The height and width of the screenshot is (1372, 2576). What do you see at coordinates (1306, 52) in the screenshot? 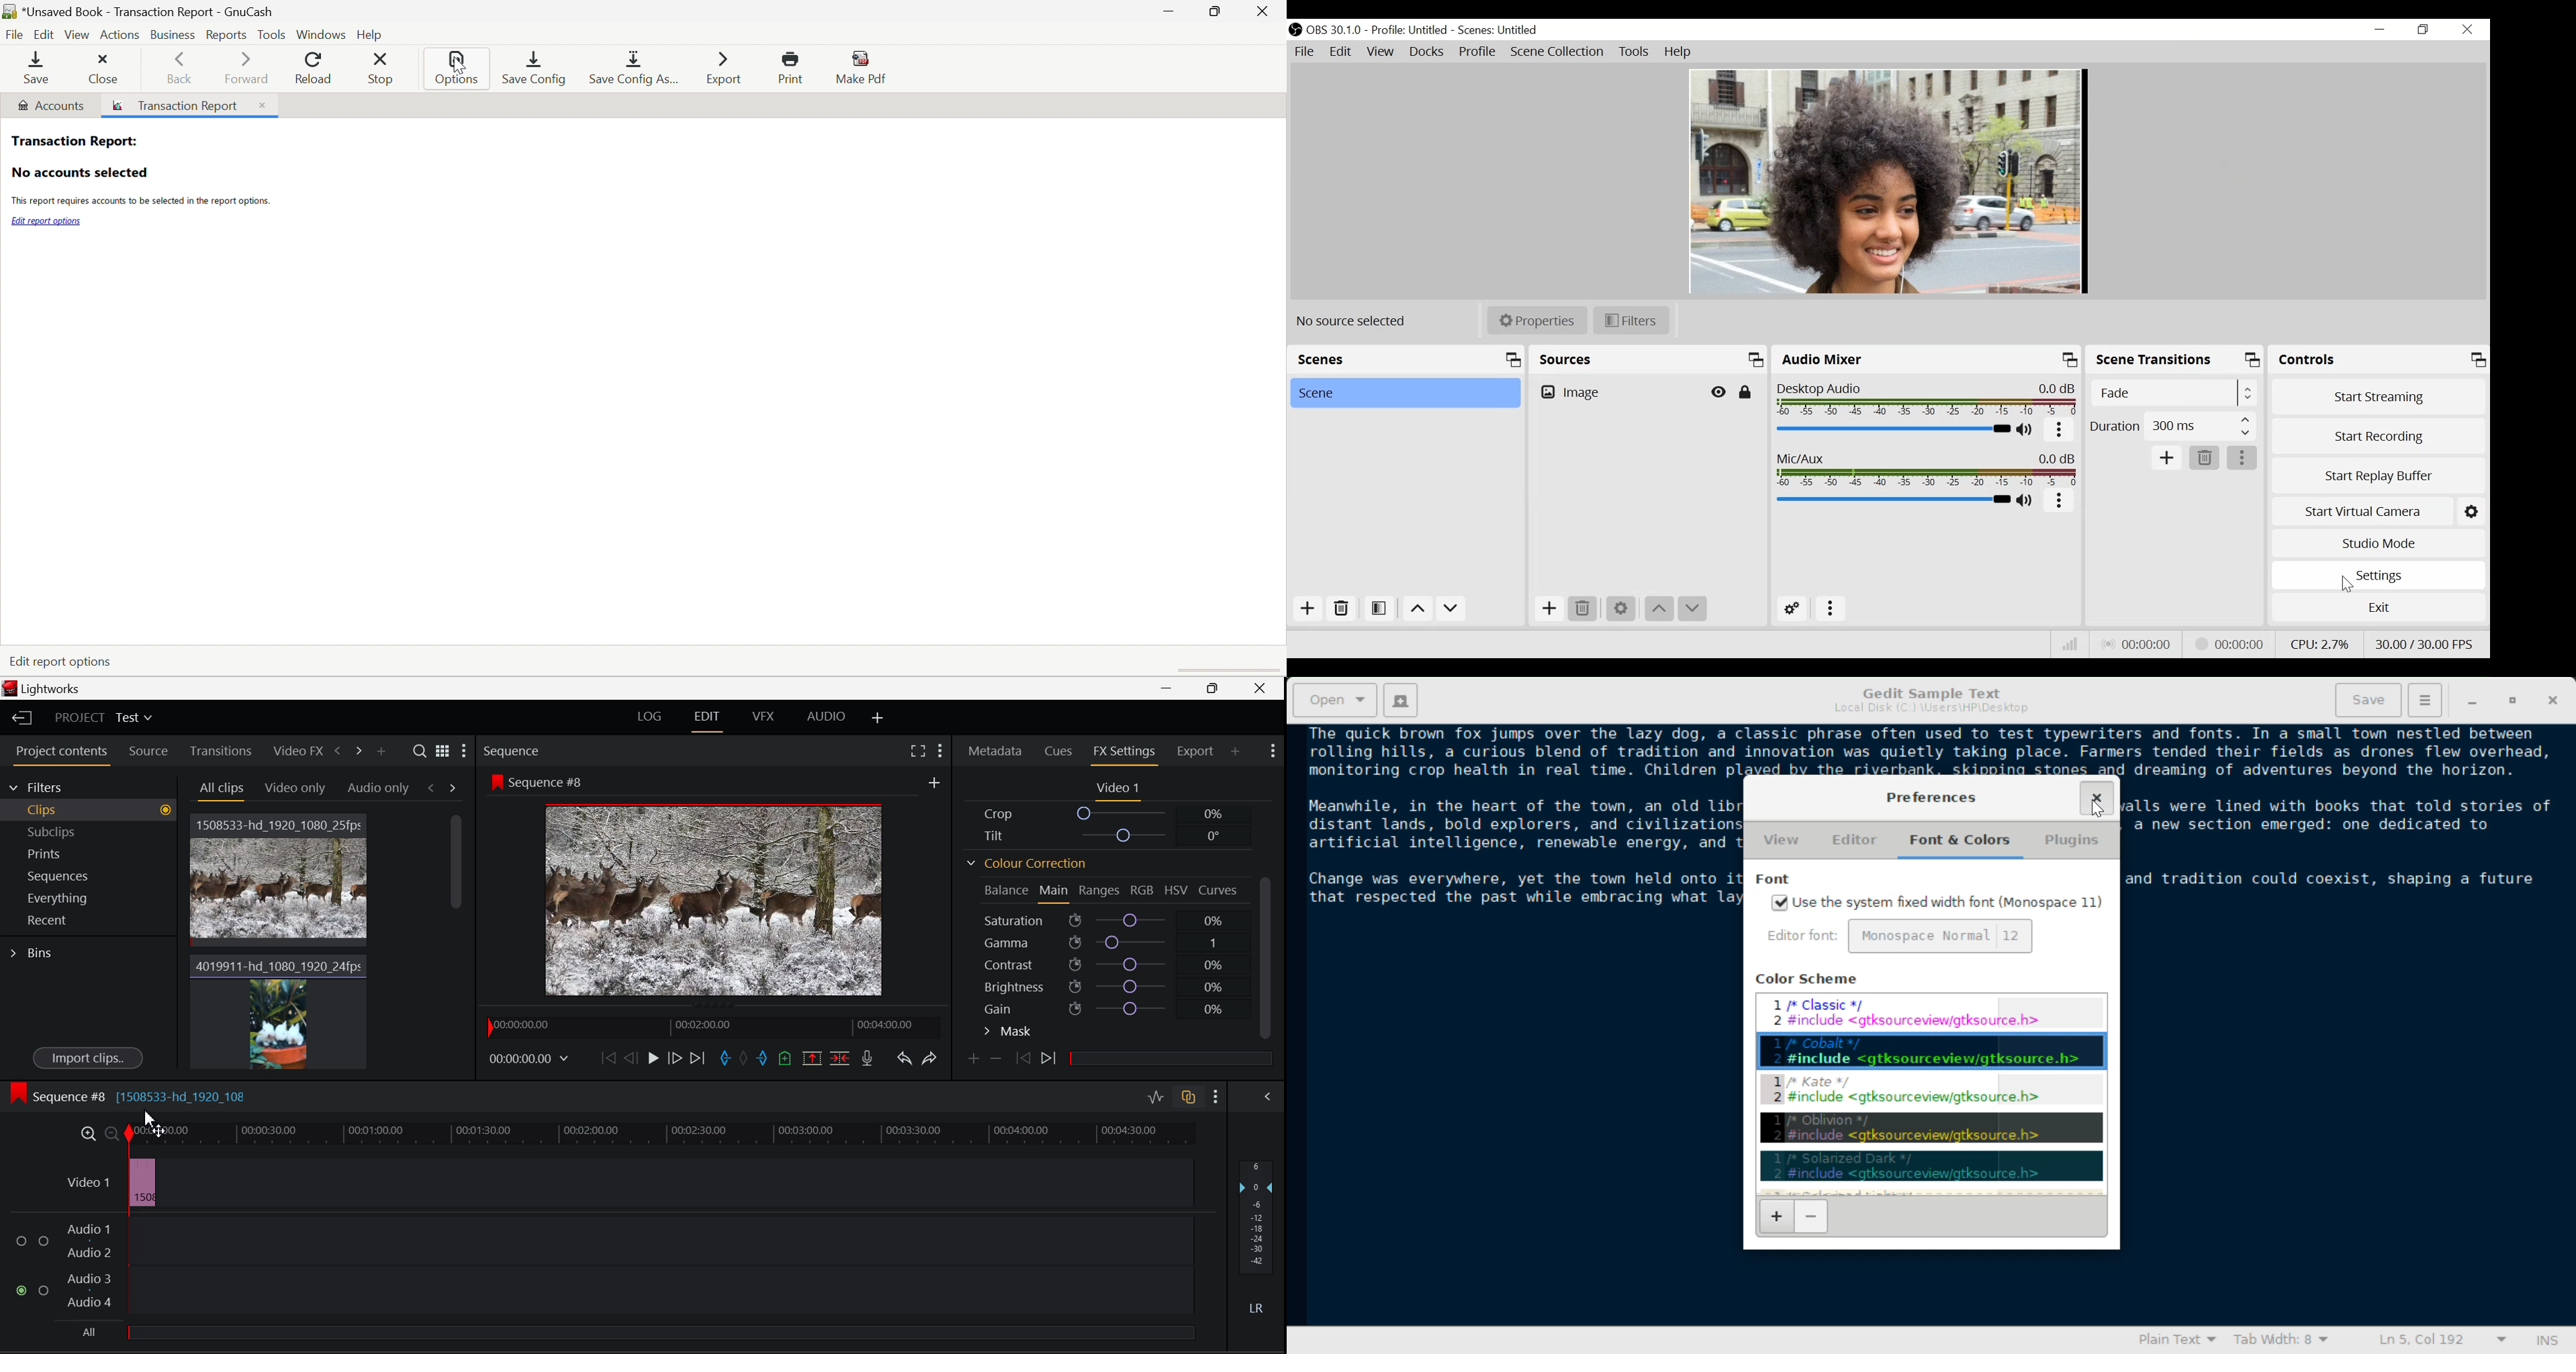
I see `File` at bounding box center [1306, 52].